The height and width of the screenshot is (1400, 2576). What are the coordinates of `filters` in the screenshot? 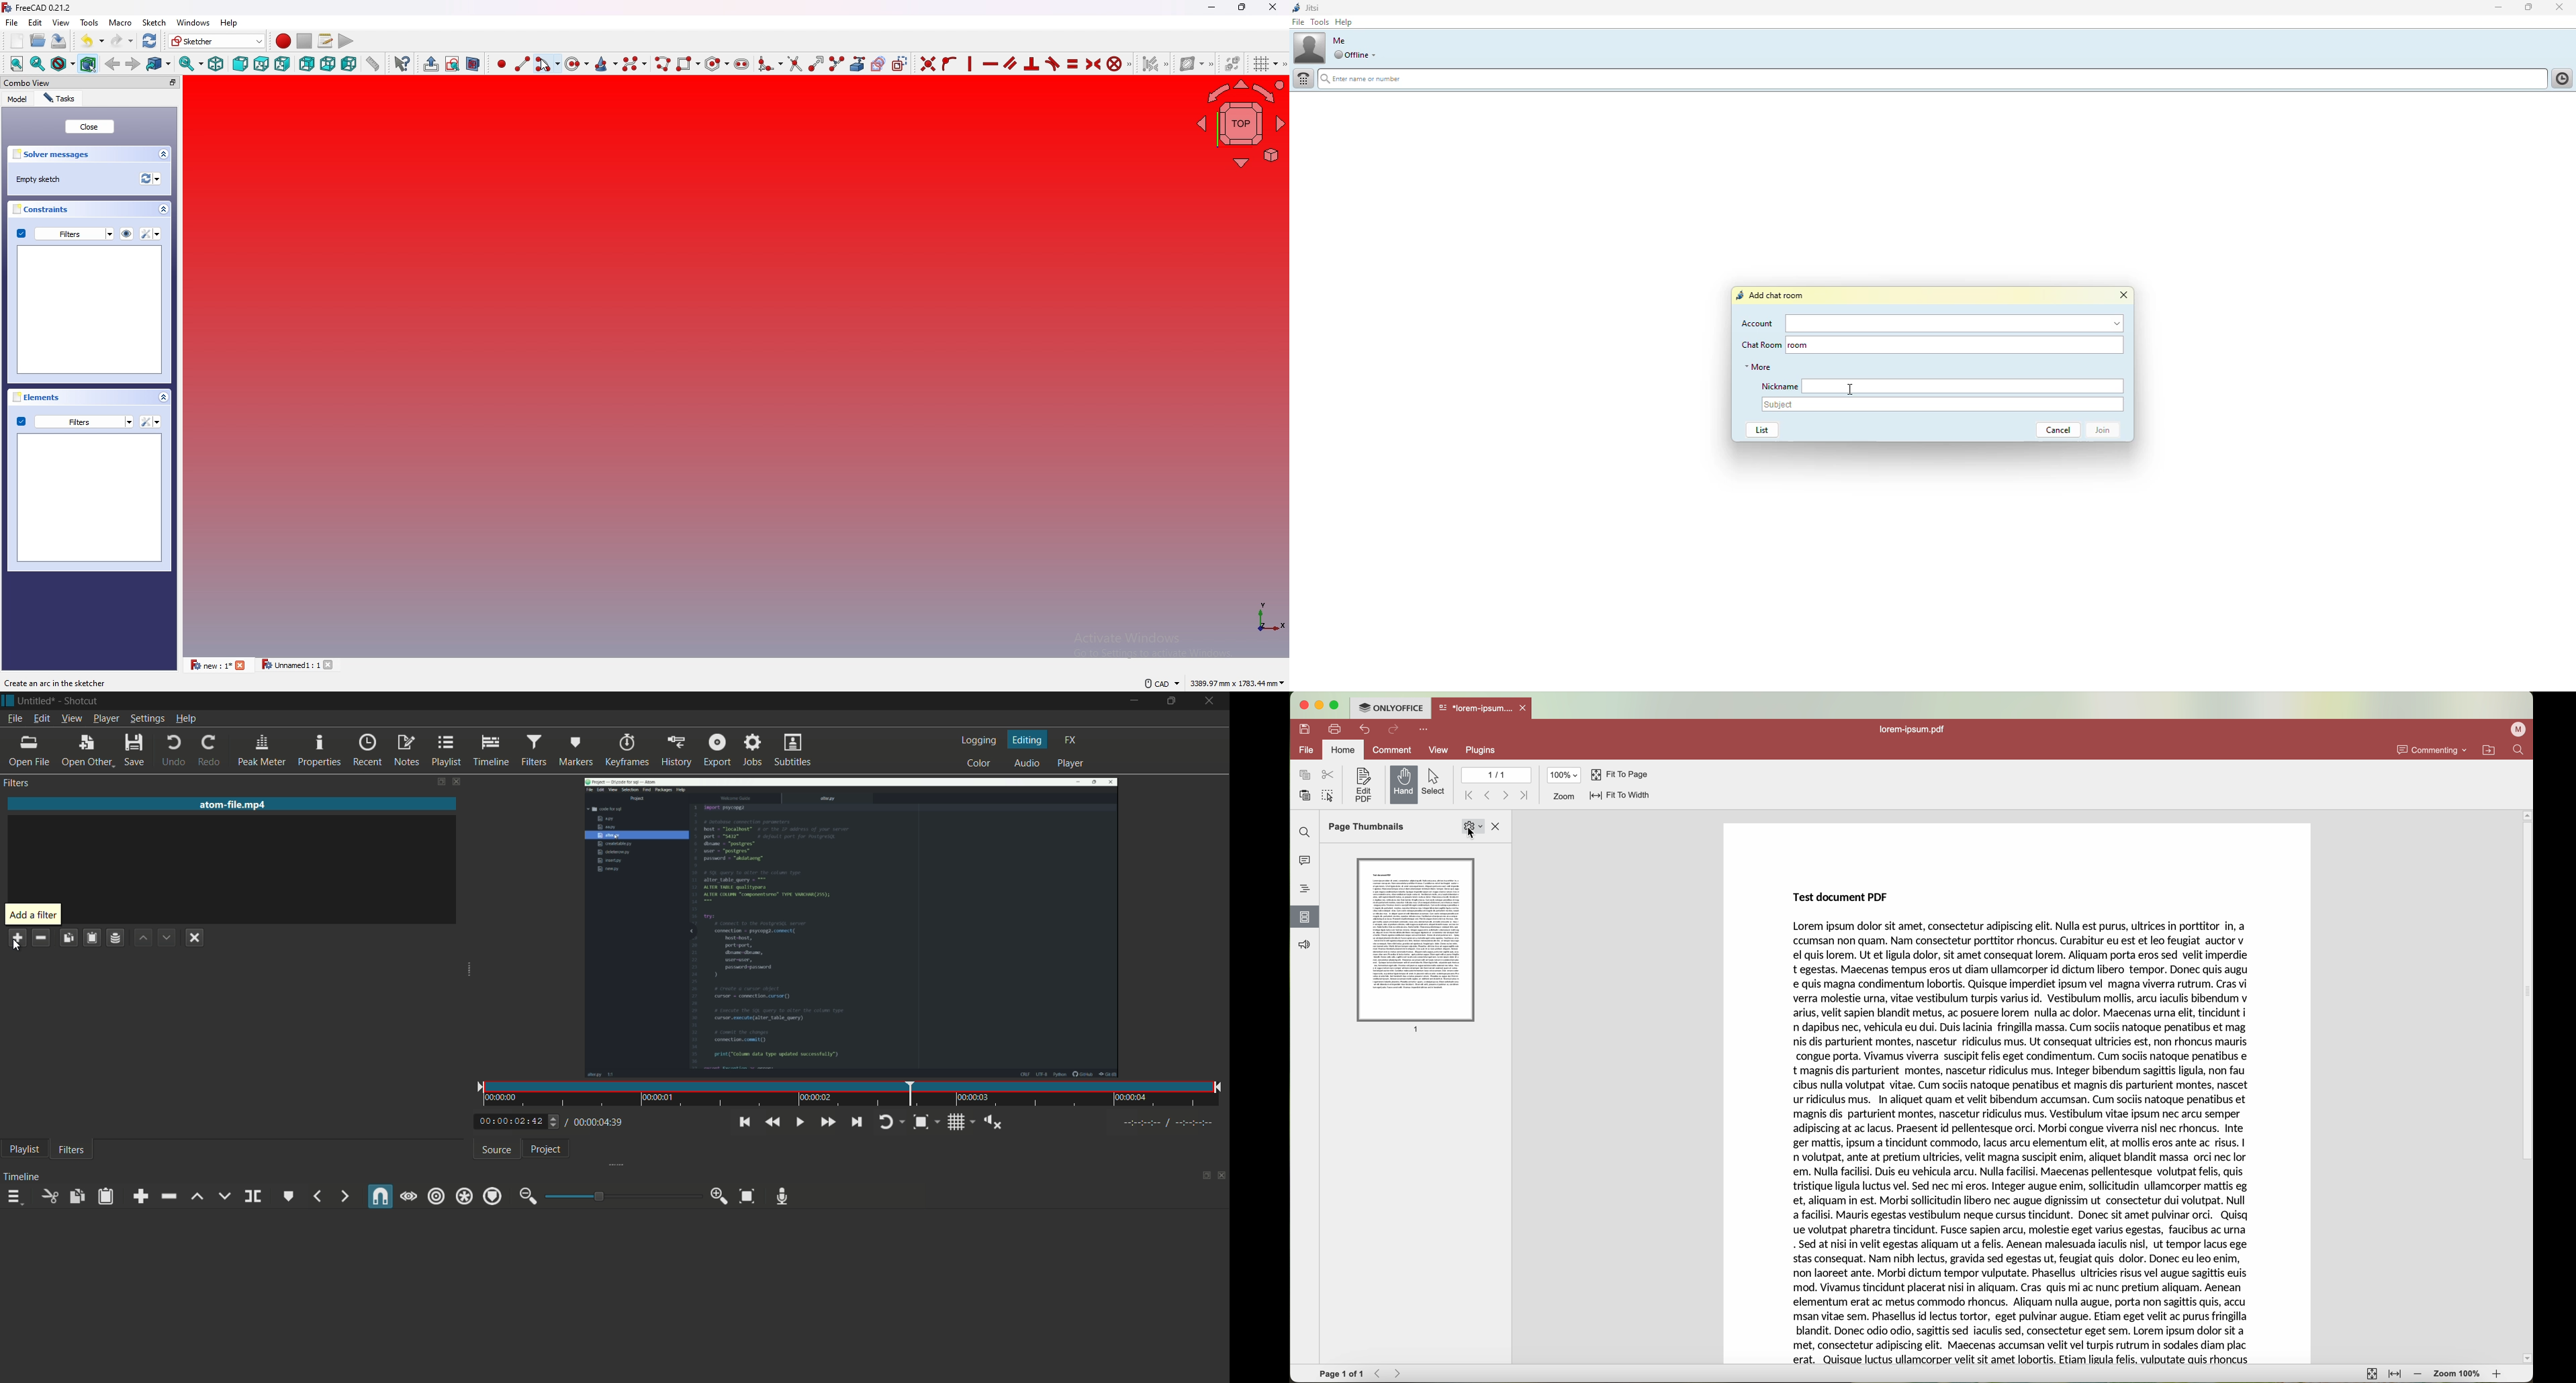 It's located at (66, 233).